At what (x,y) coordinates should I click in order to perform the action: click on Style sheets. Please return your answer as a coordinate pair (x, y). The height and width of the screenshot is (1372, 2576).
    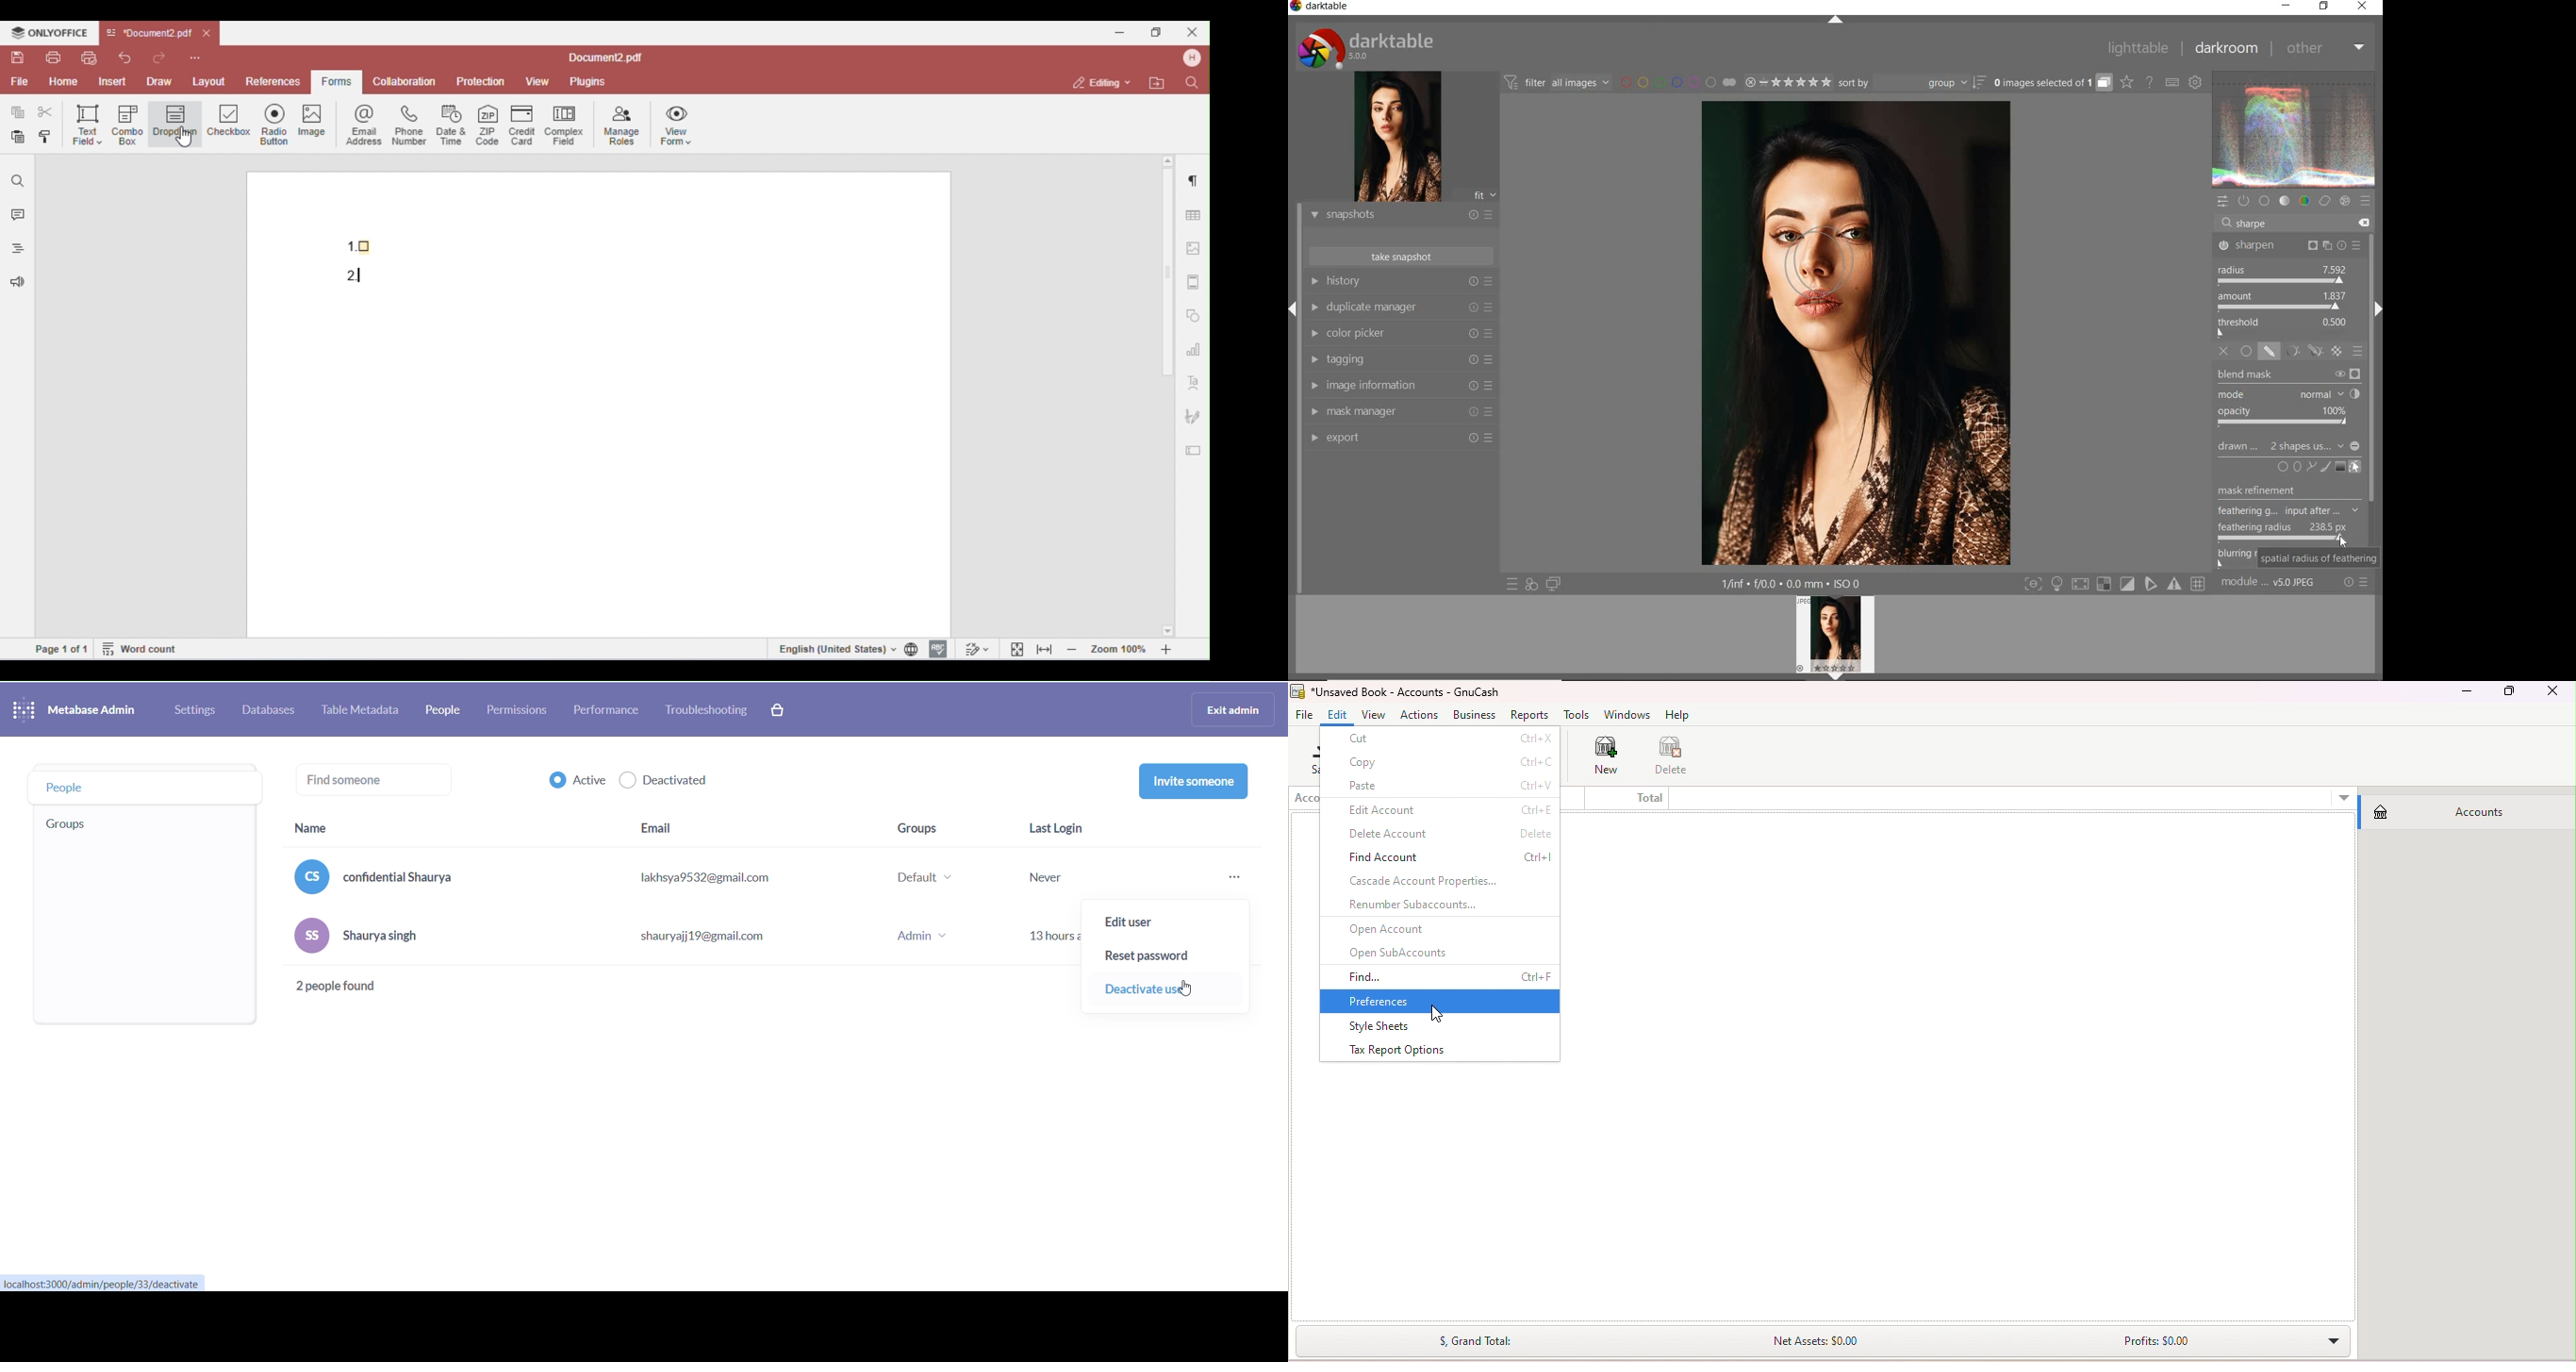
    Looking at the image, I should click on (1444, 1024).